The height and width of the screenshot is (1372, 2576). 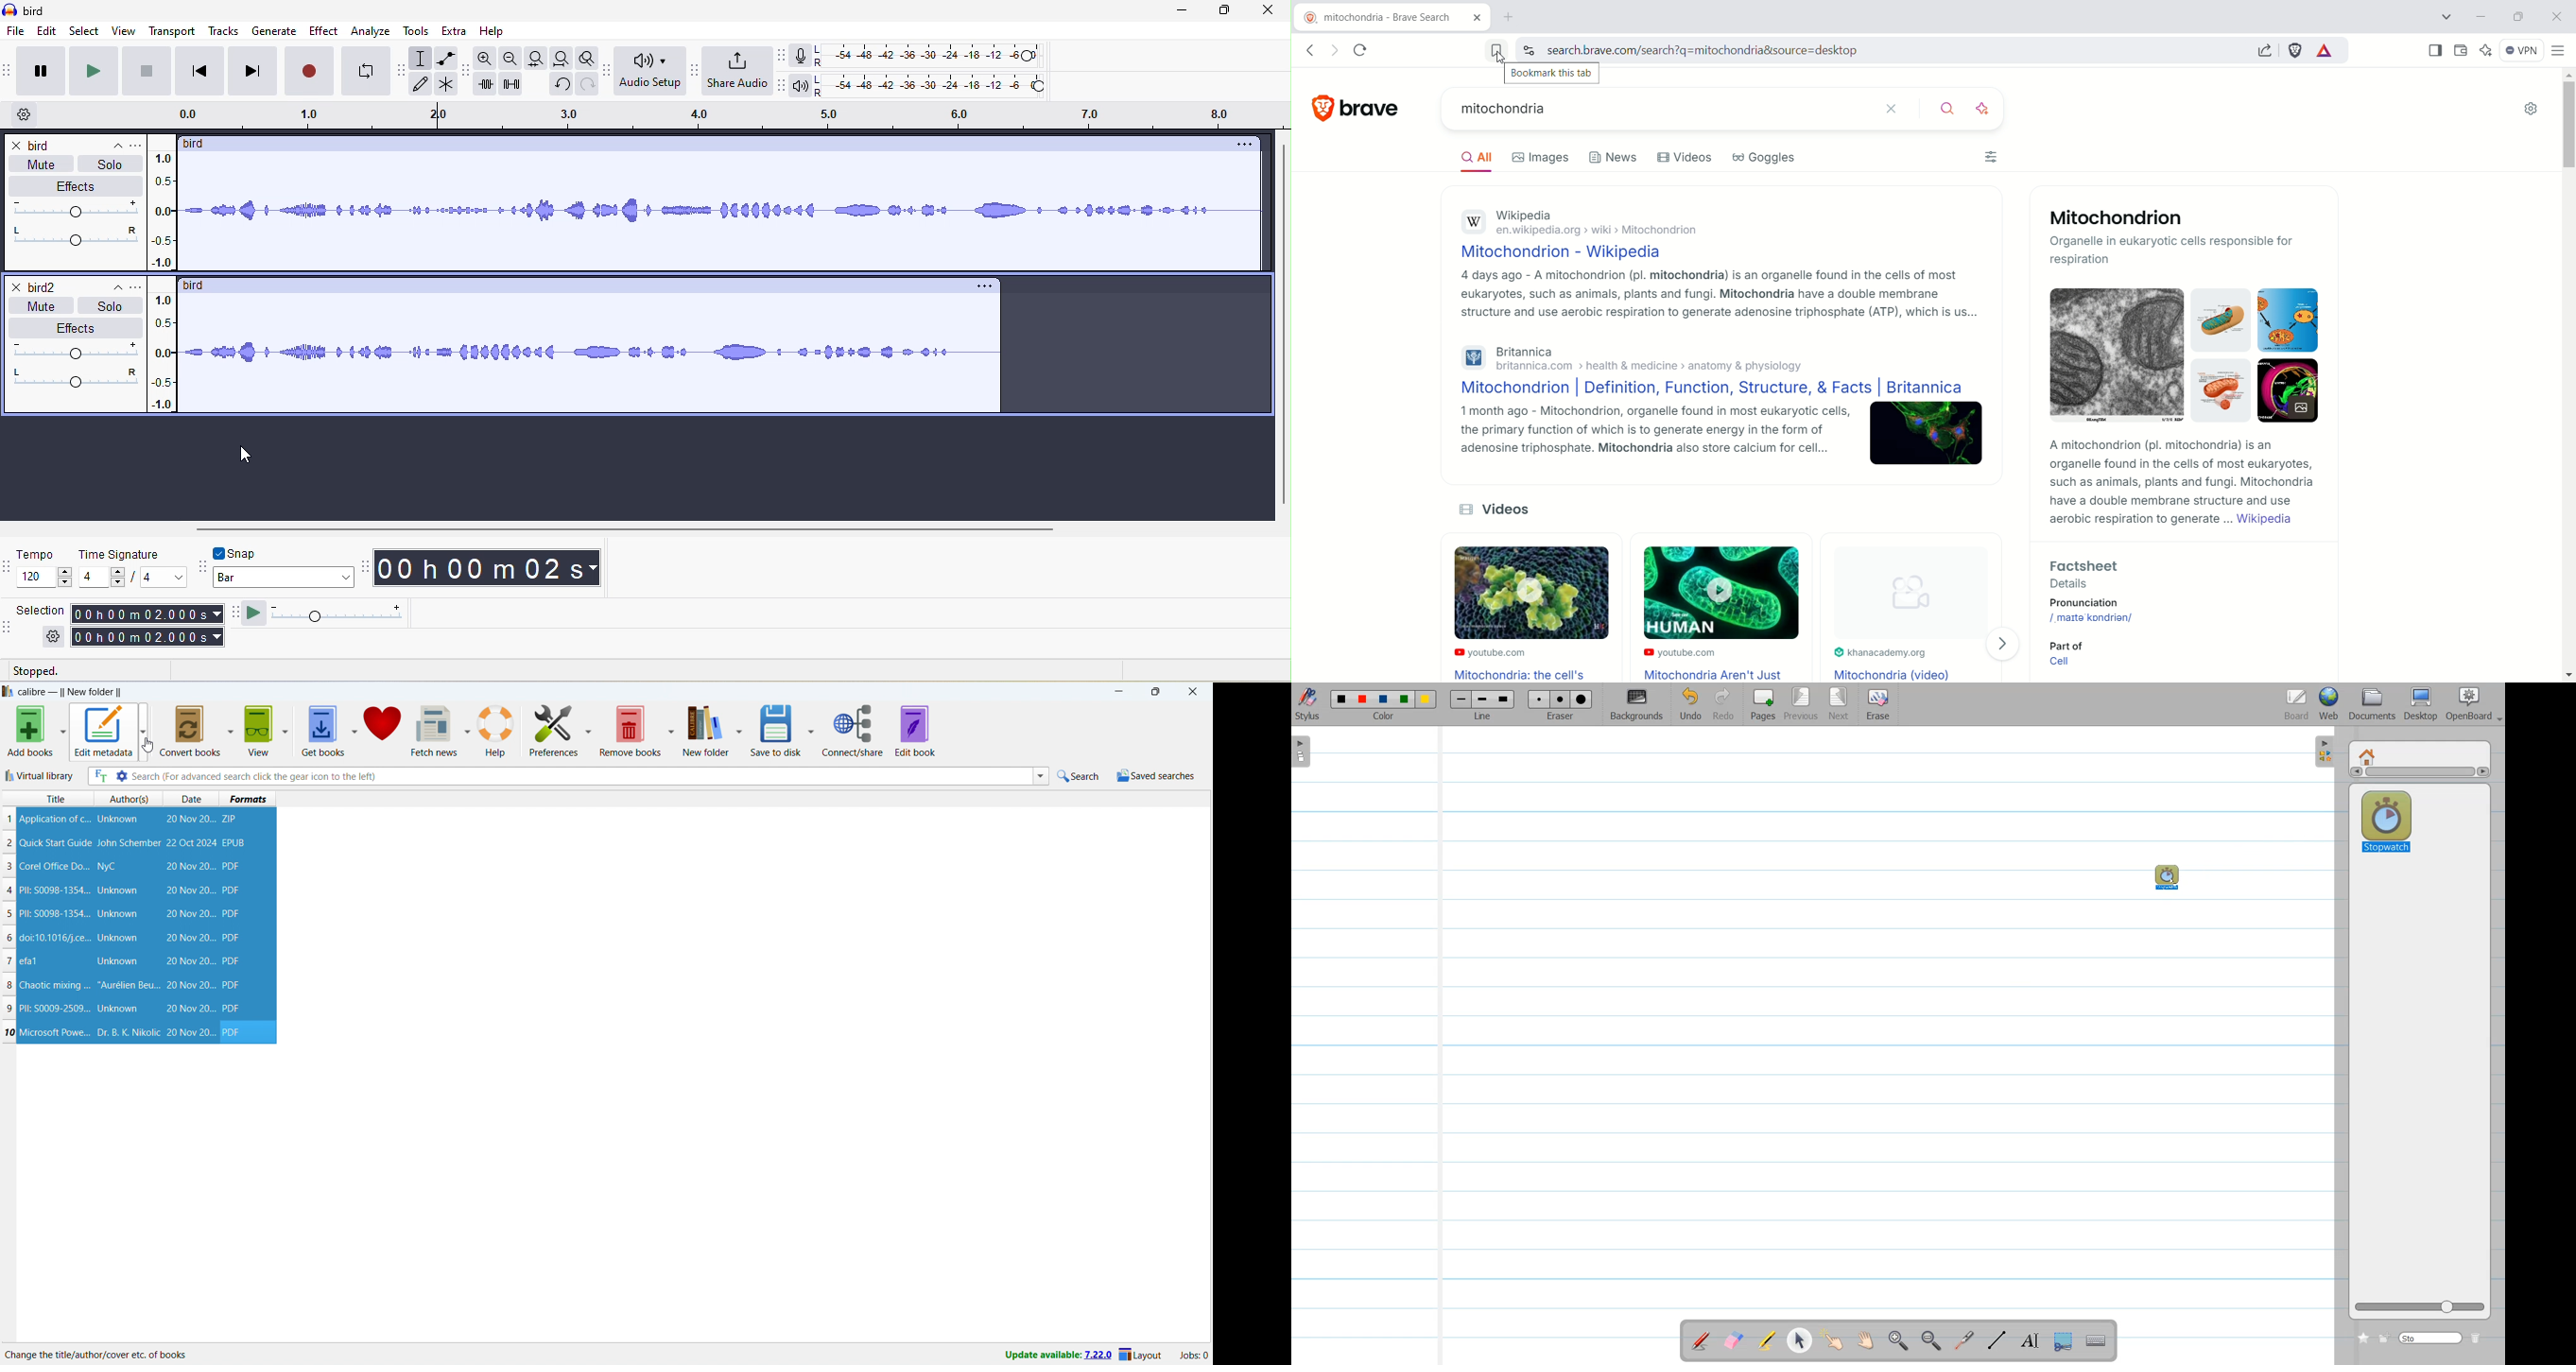 I want to click on 7, so click(x=9, y=961).